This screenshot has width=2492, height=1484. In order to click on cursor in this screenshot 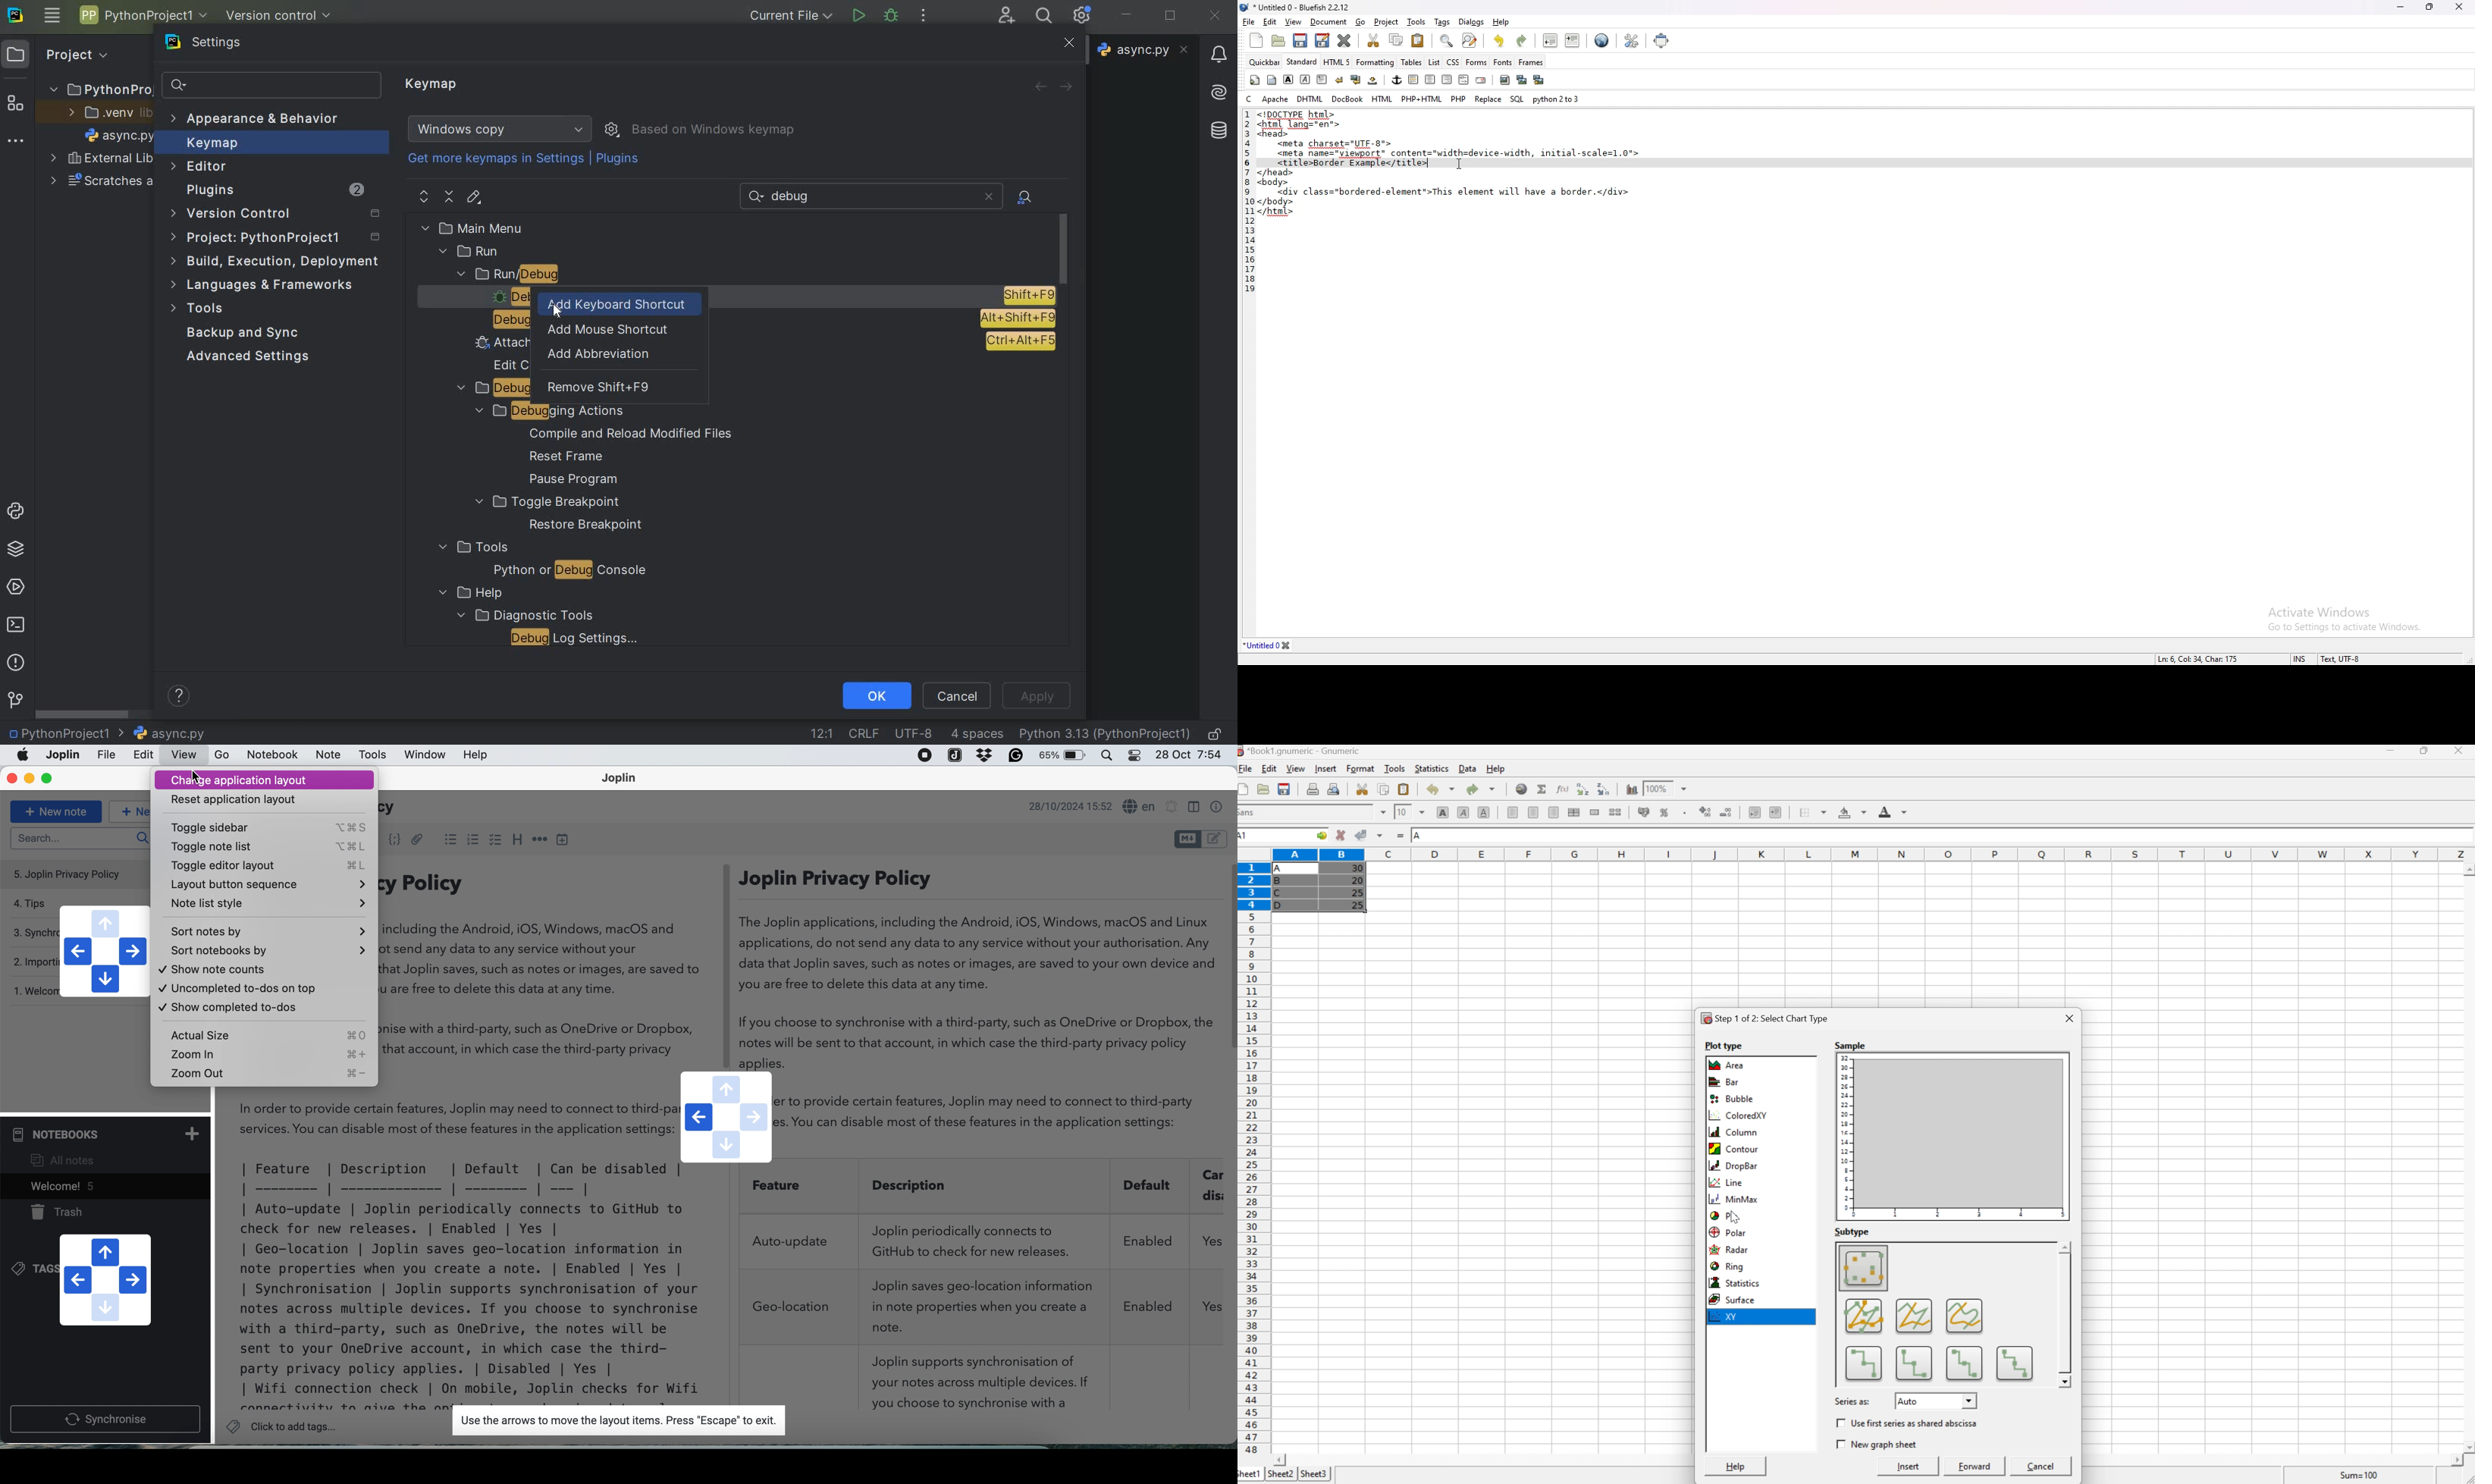, I will do `click(198, 776)`.